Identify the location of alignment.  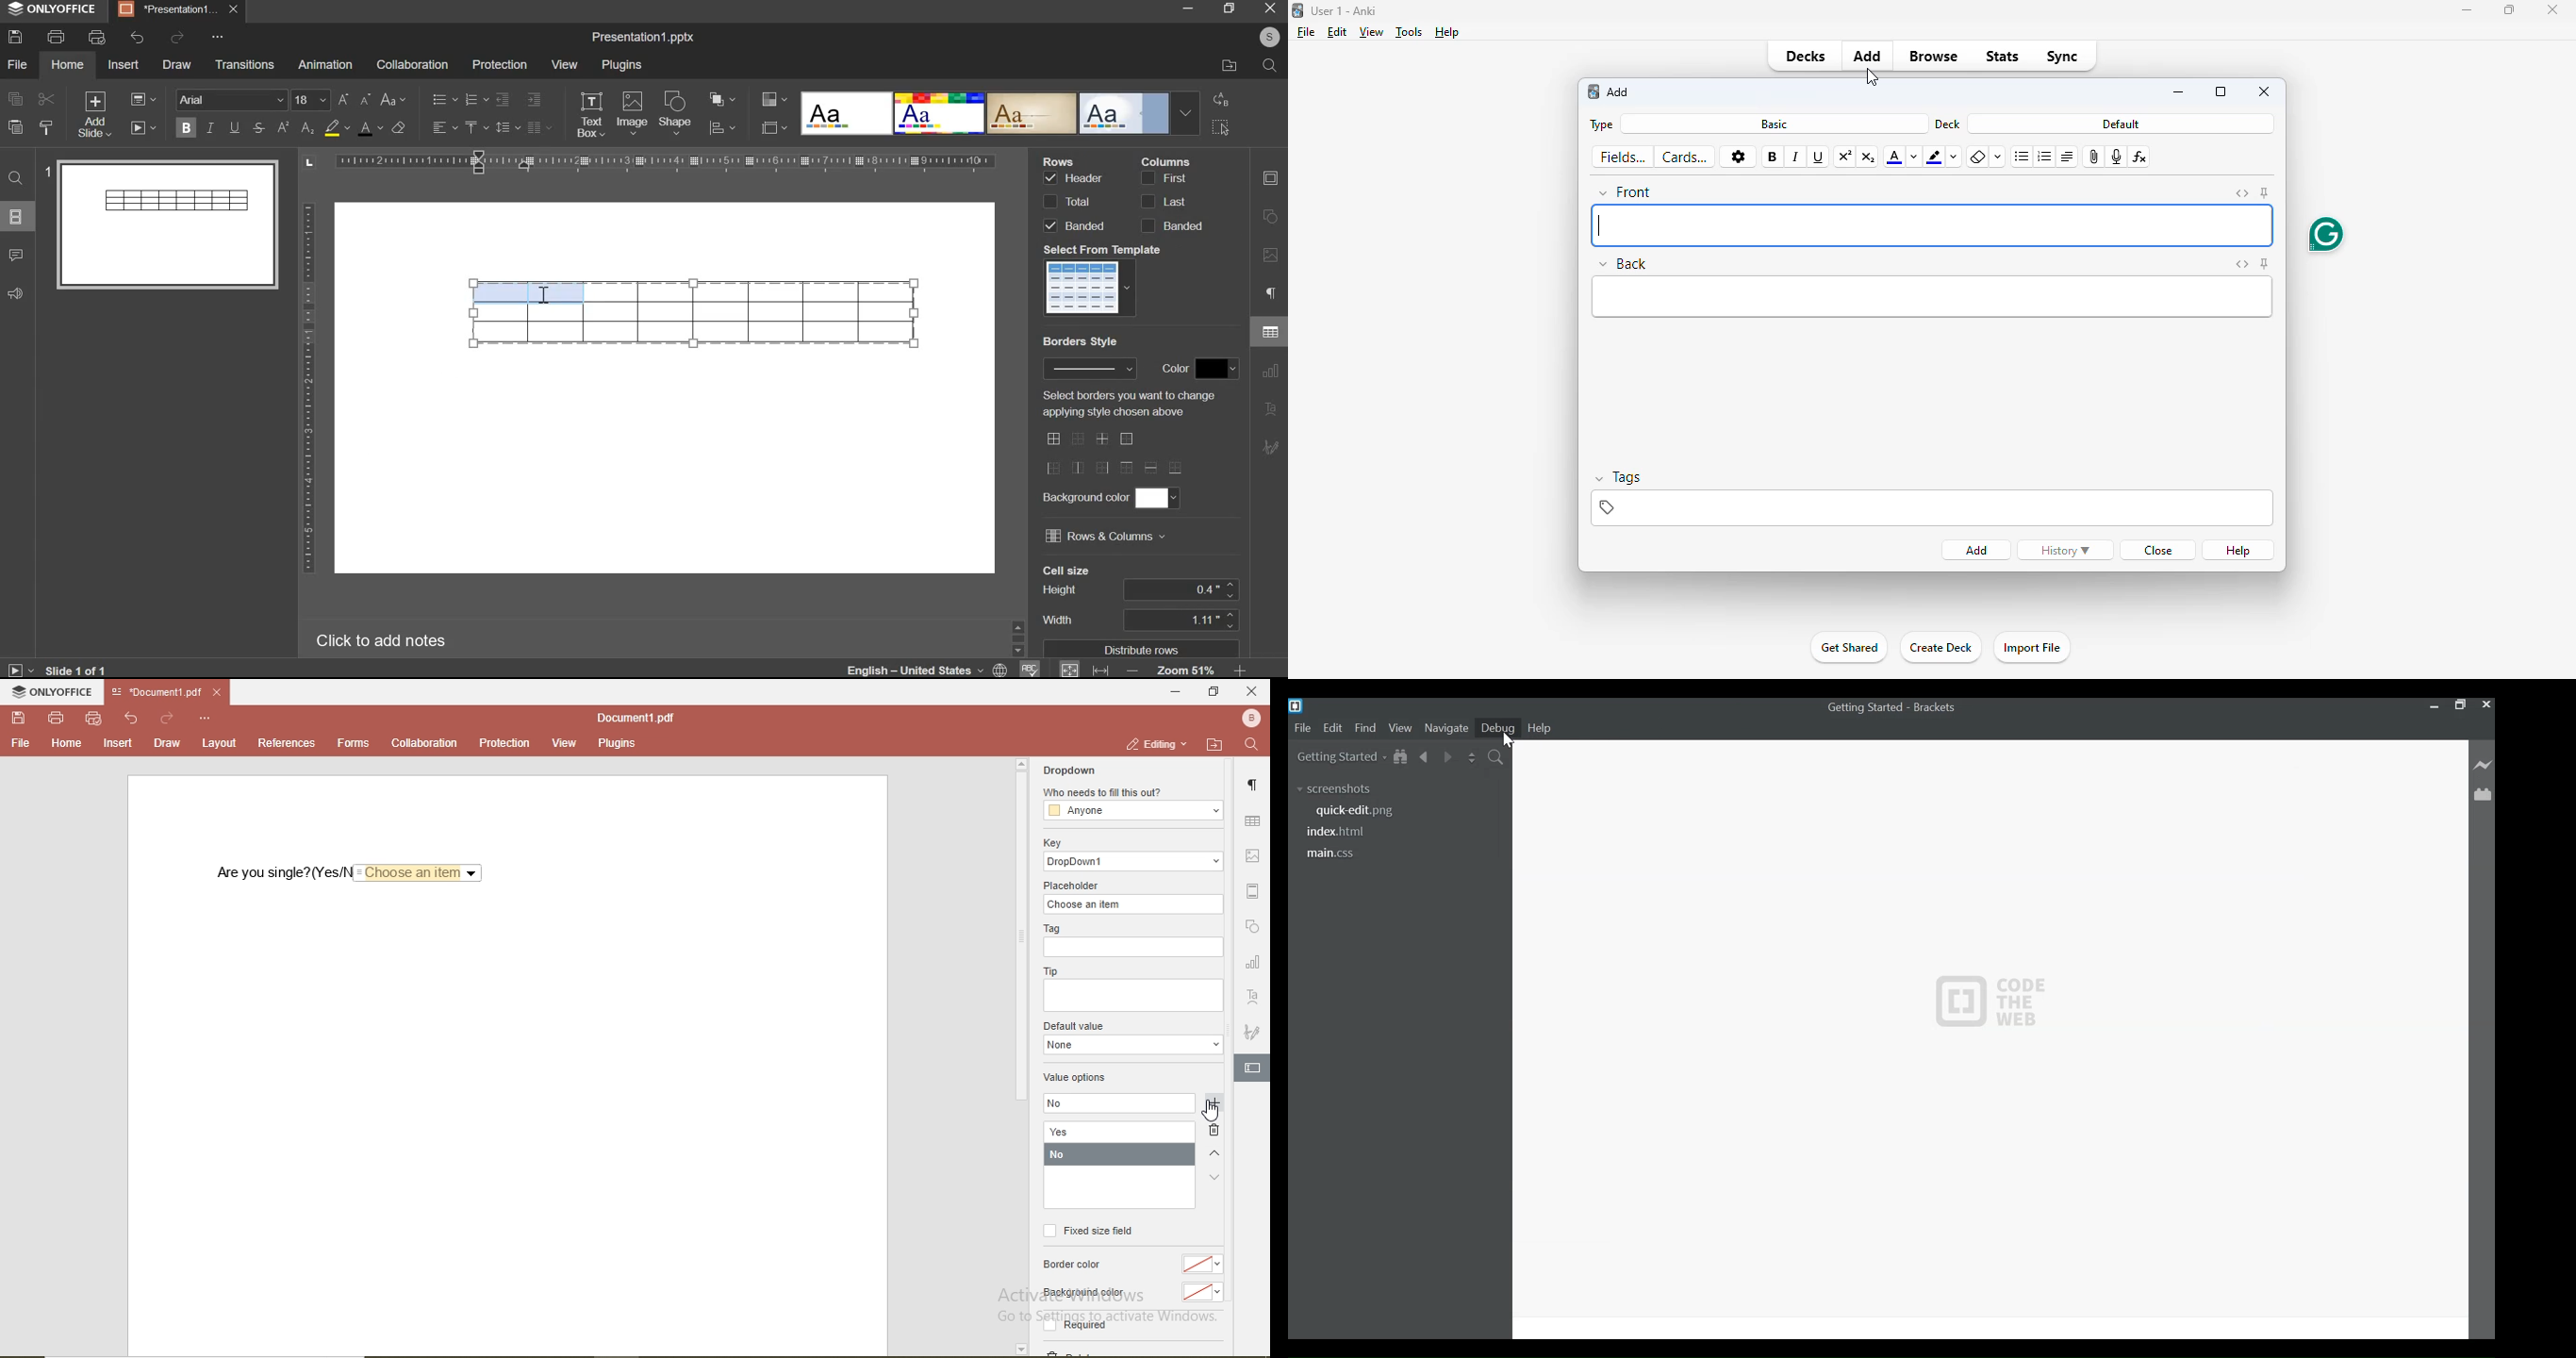
(2067, 157).